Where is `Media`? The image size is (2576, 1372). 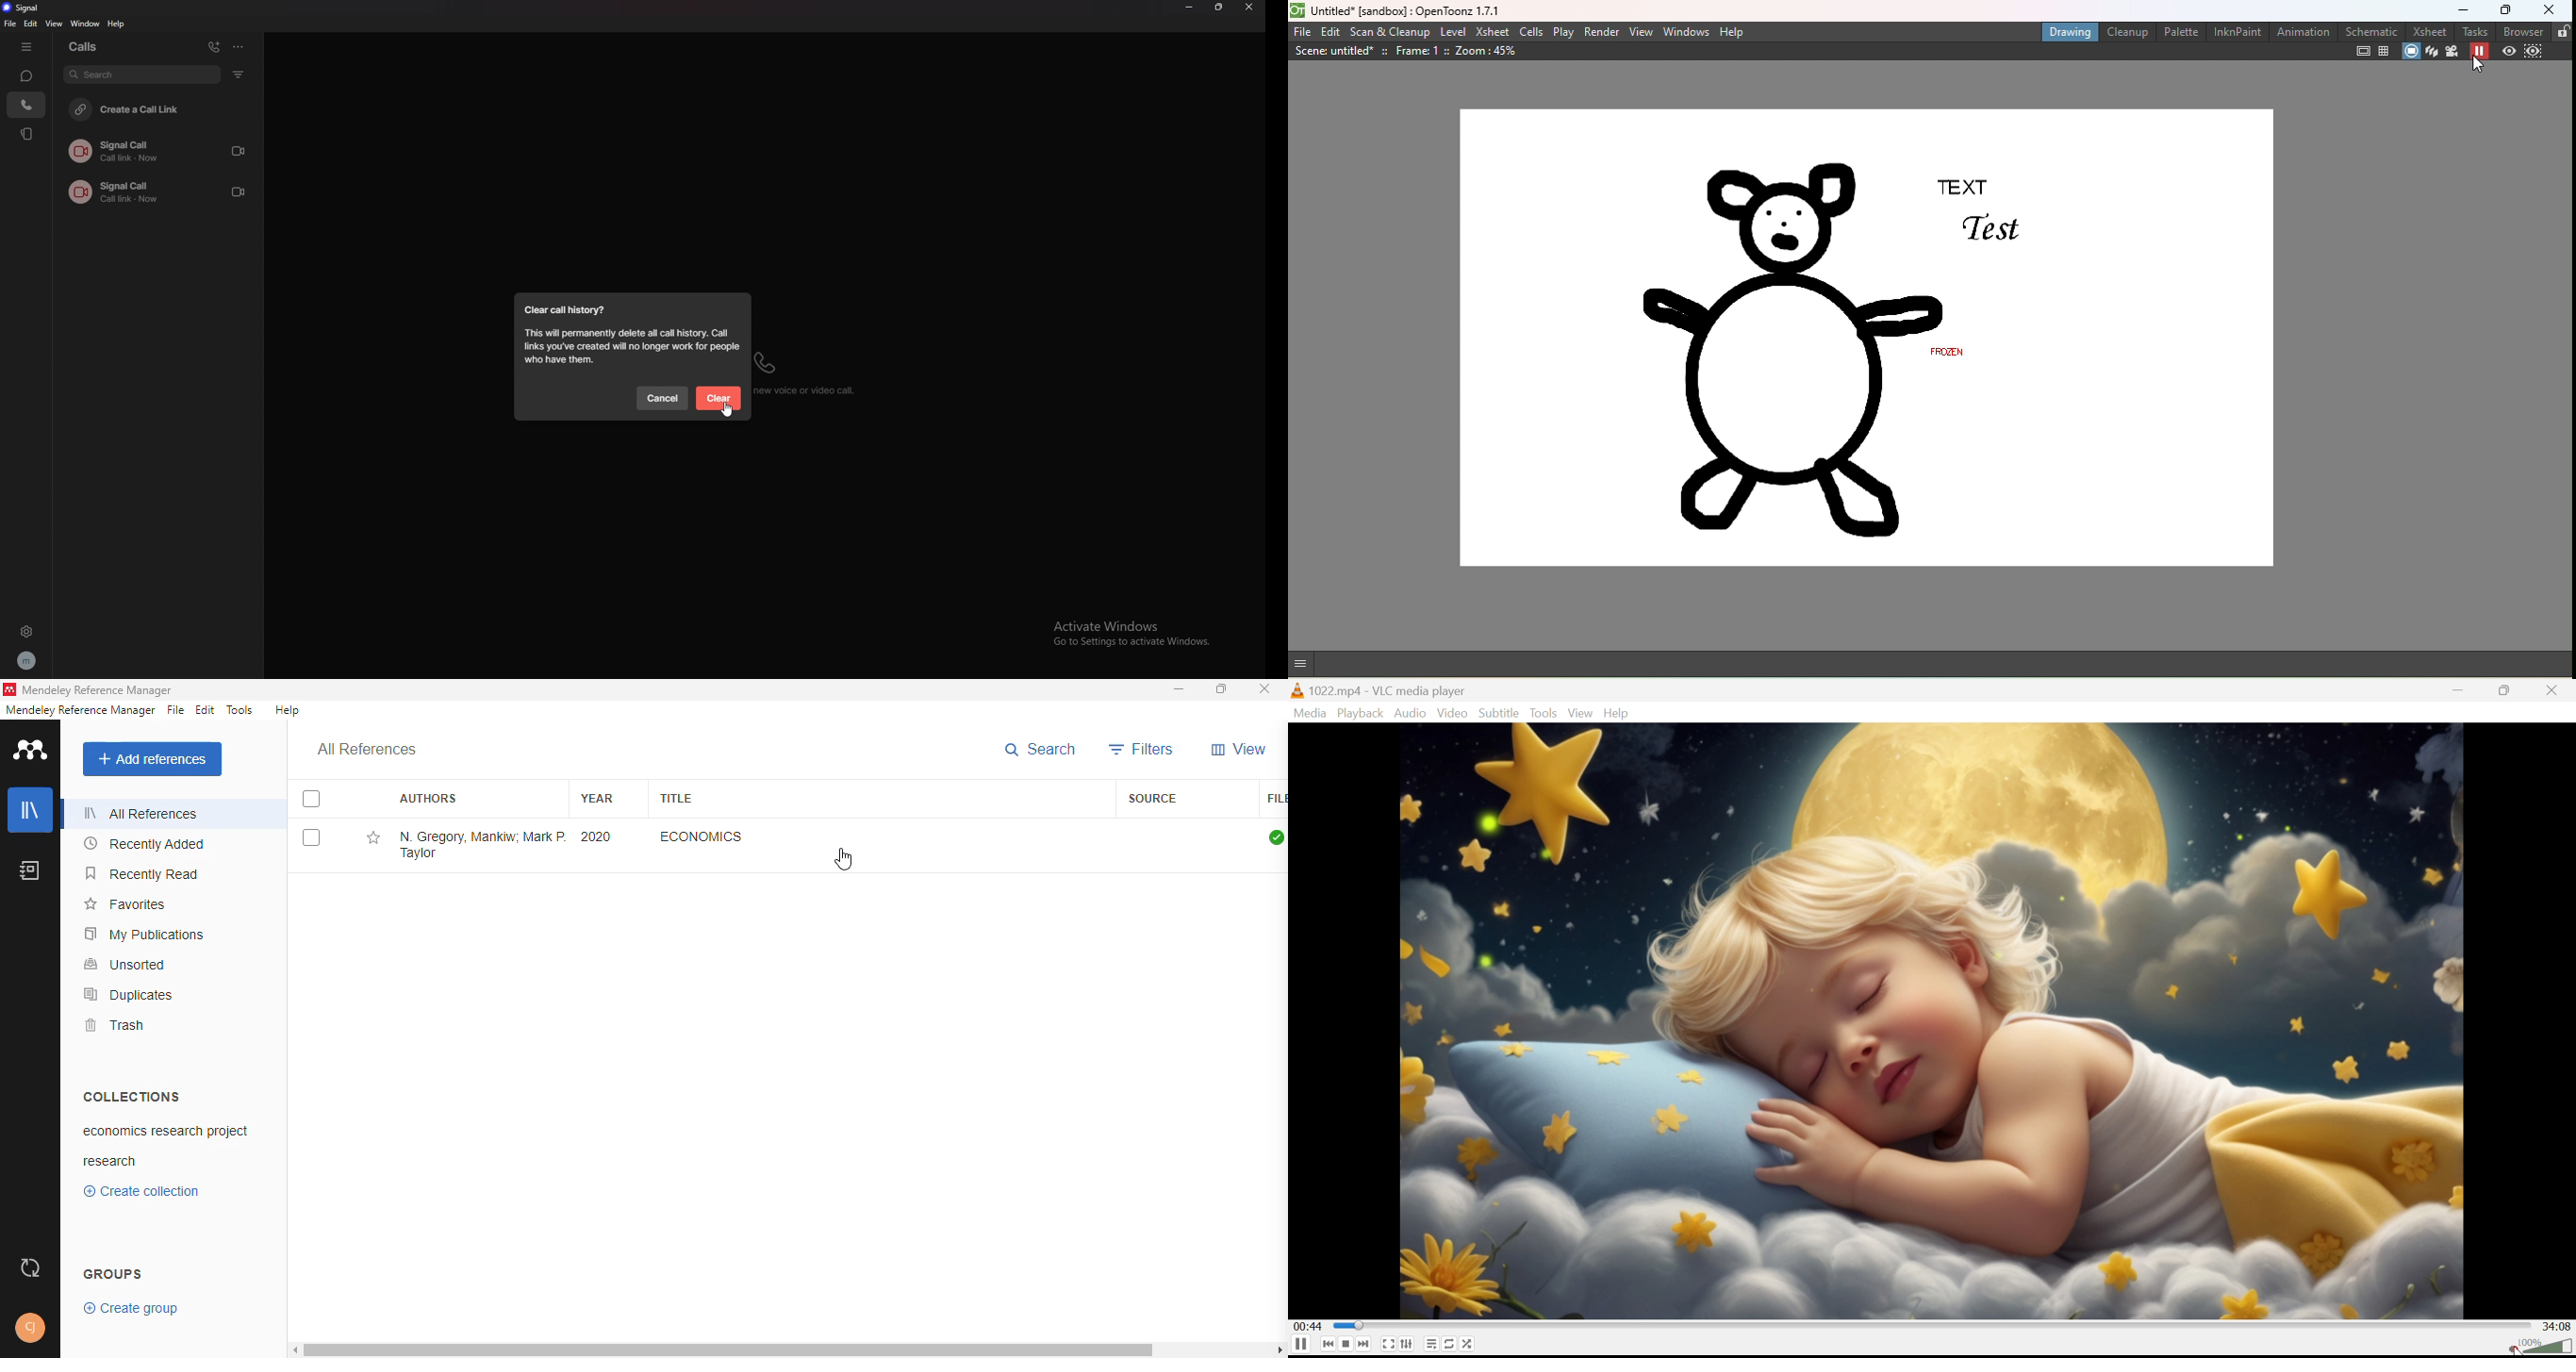
Media is located at coordinates (1310, 712).